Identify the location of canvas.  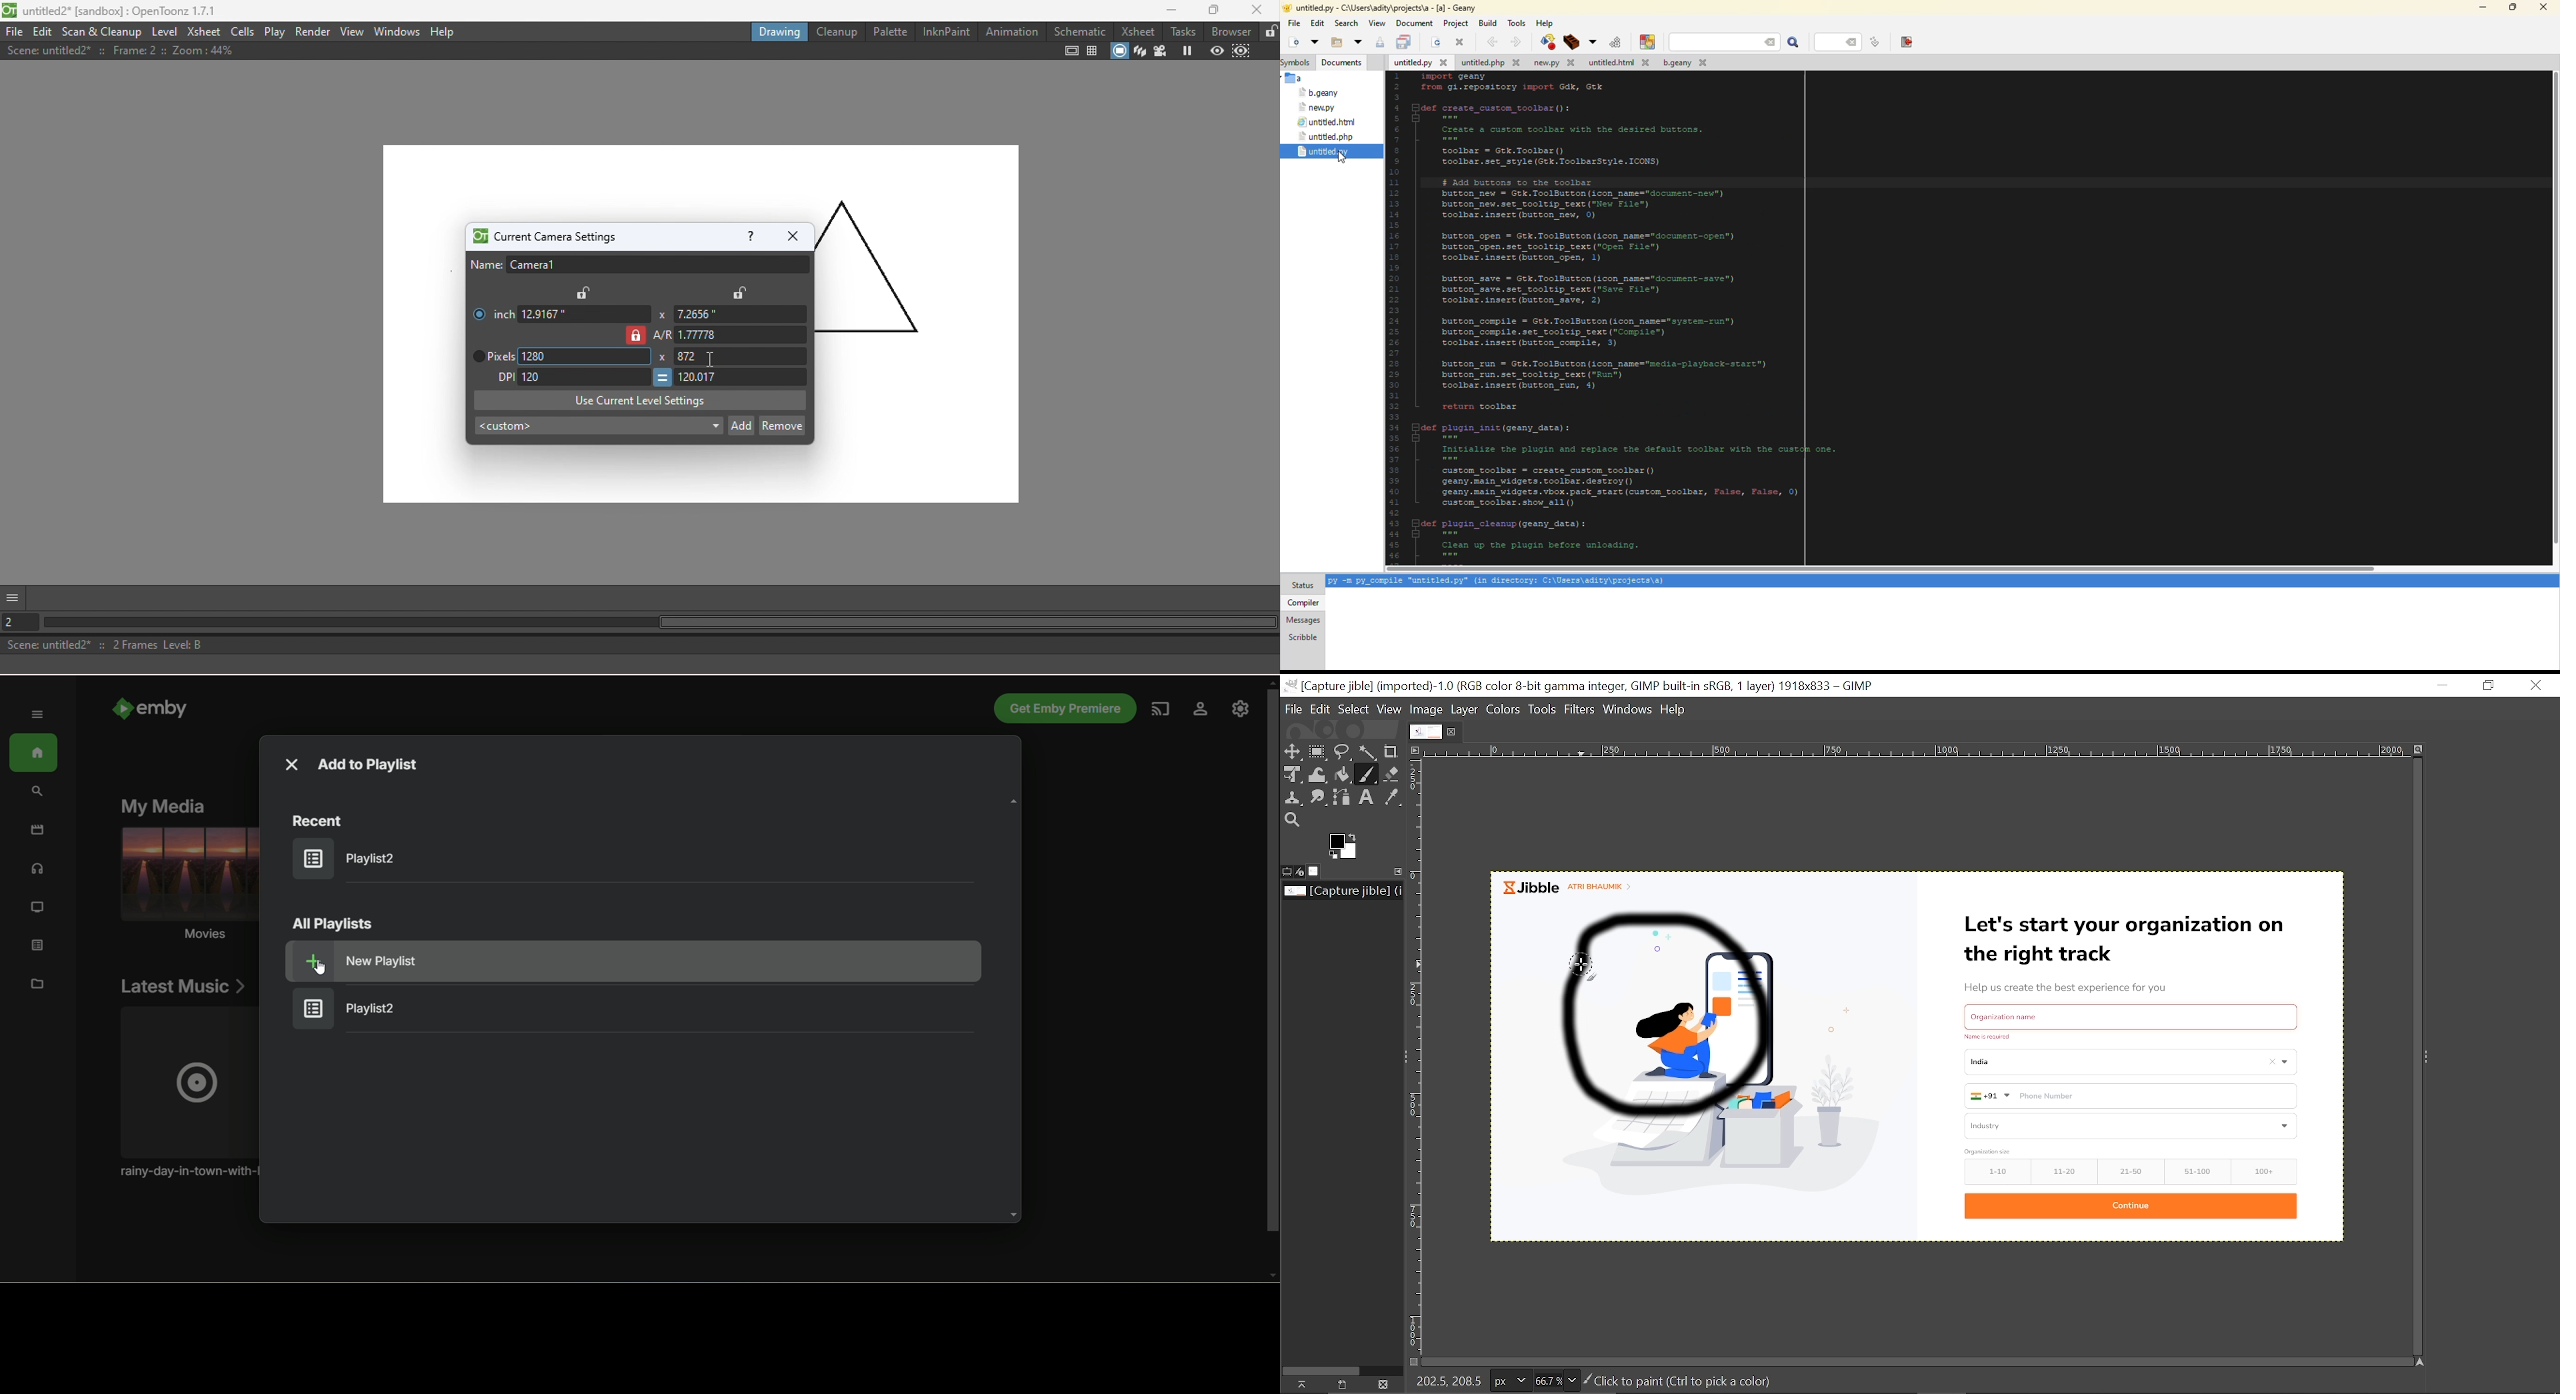
(598, 476).